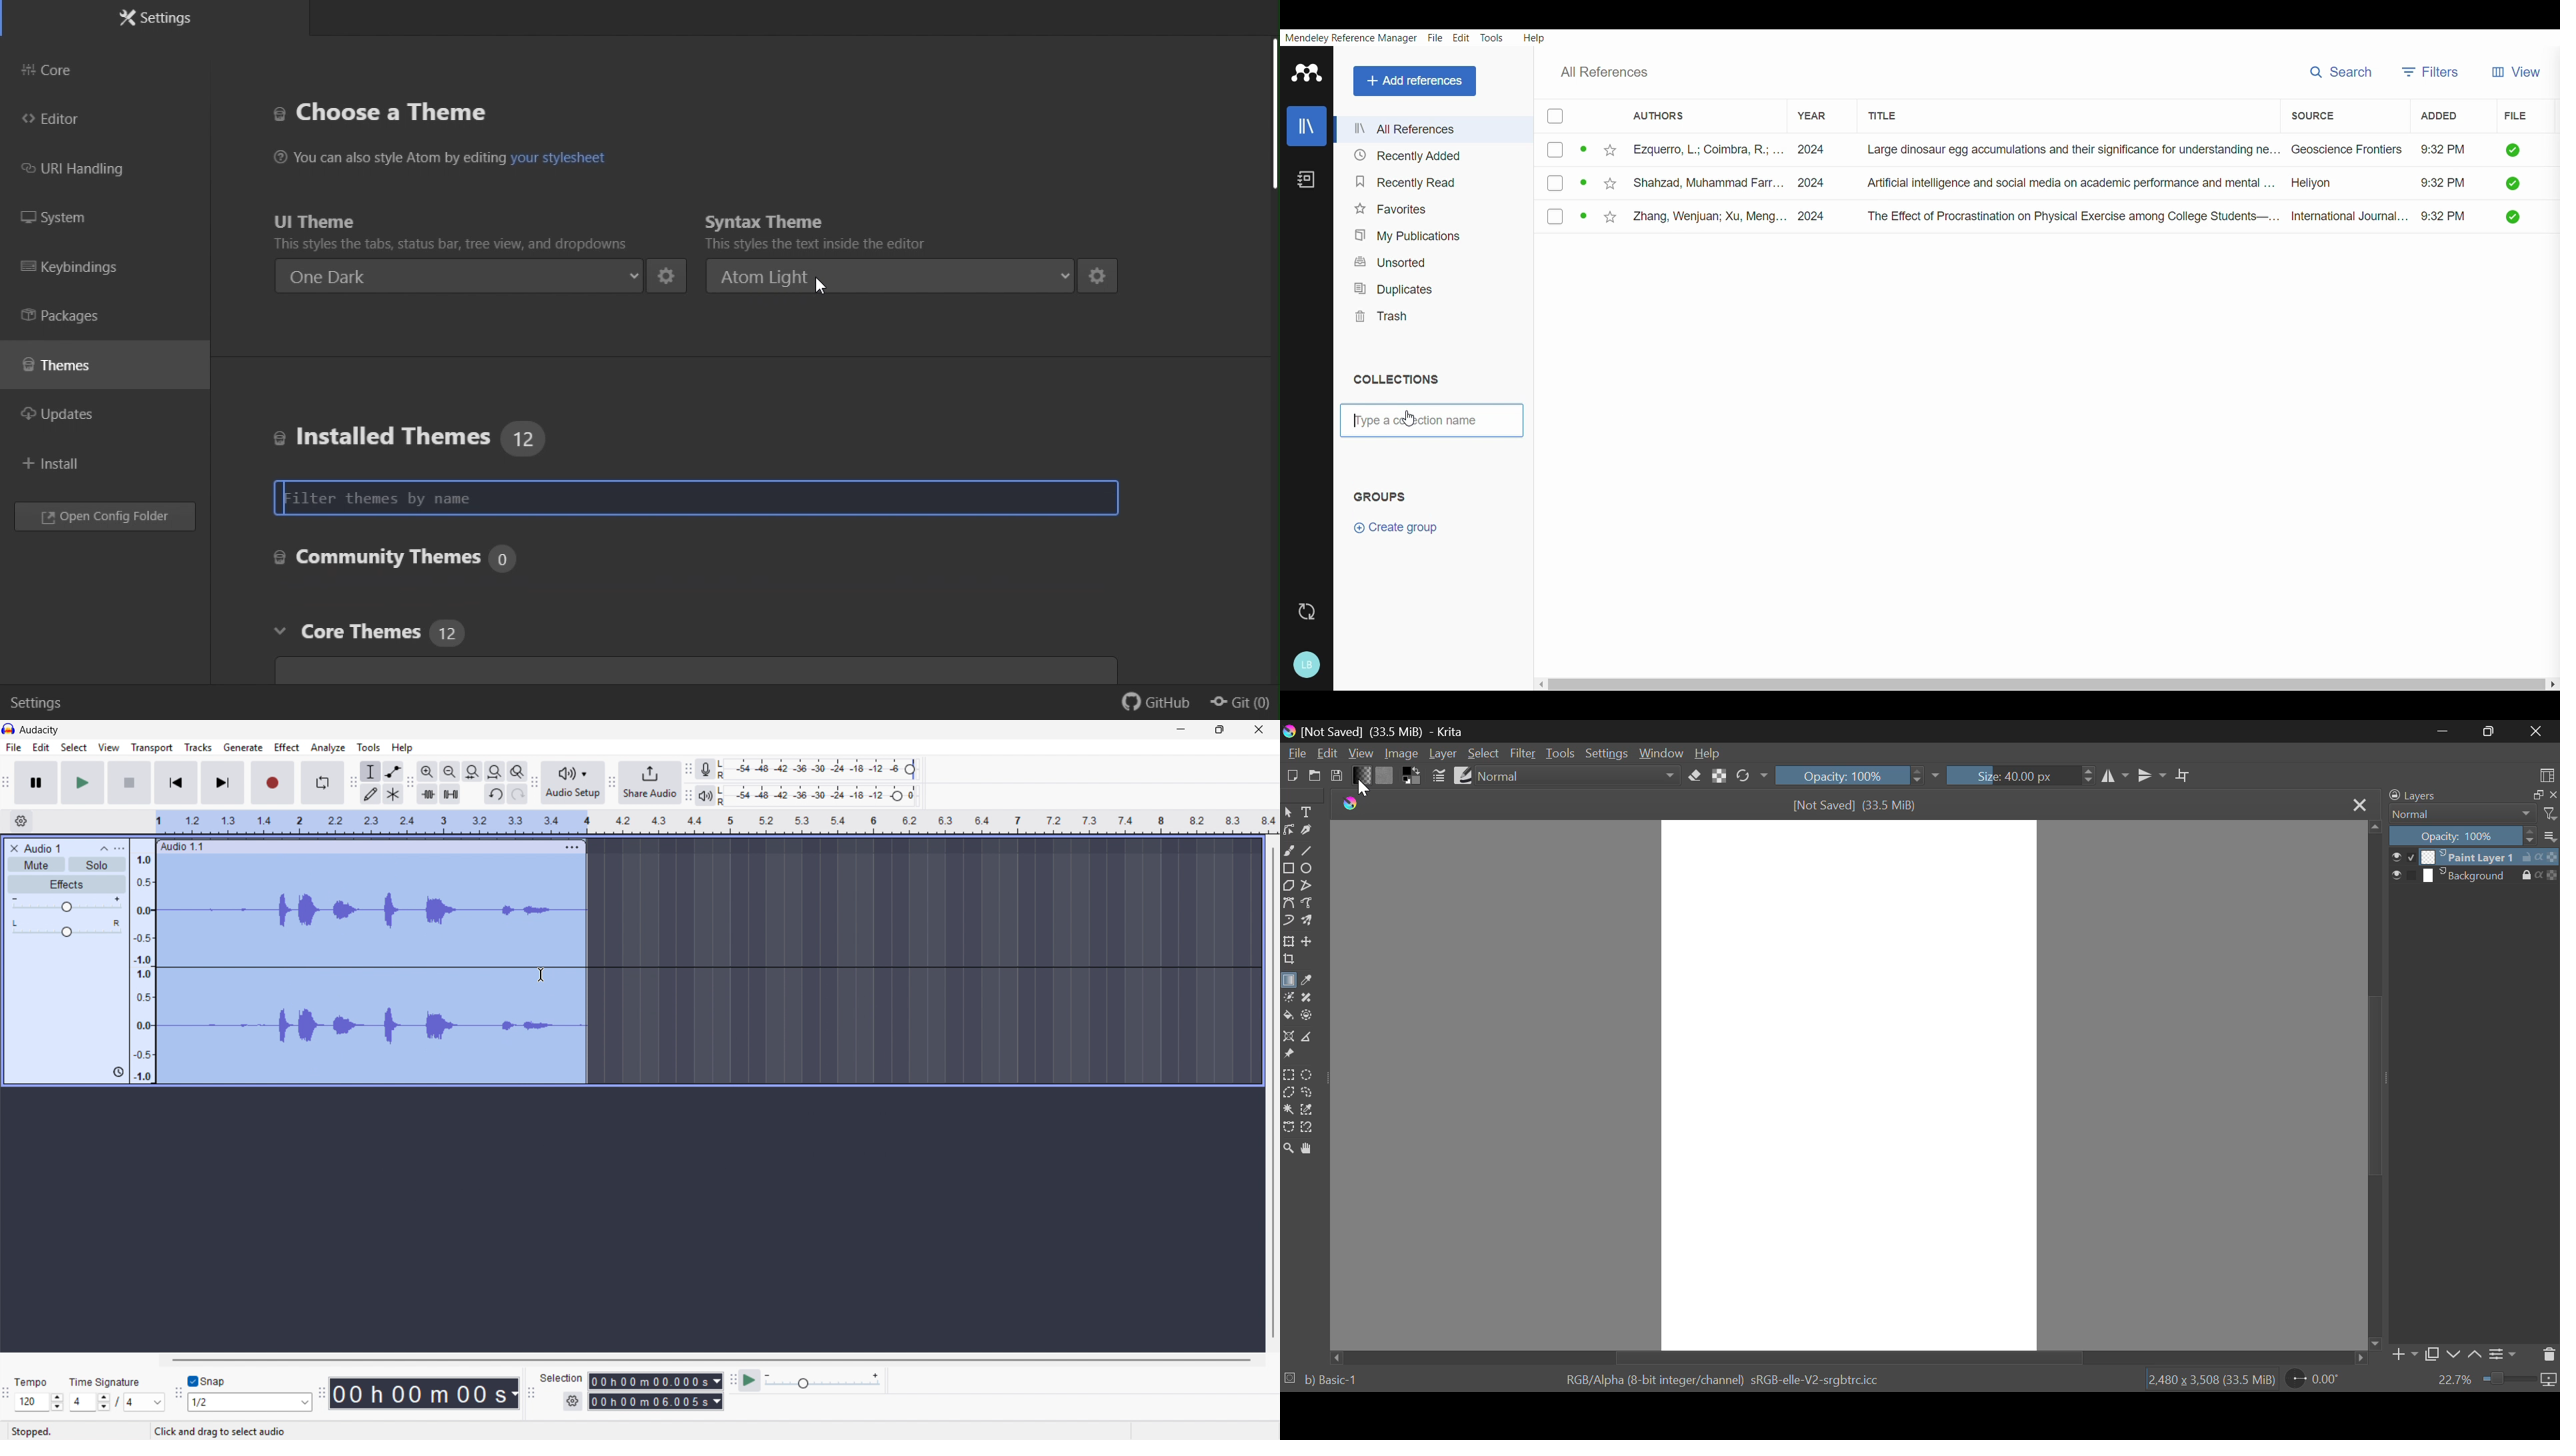  What do you see at coordinates (38, 1395) in the screenshot?
I see `Set tempo` at bounding box center [38, 1395].